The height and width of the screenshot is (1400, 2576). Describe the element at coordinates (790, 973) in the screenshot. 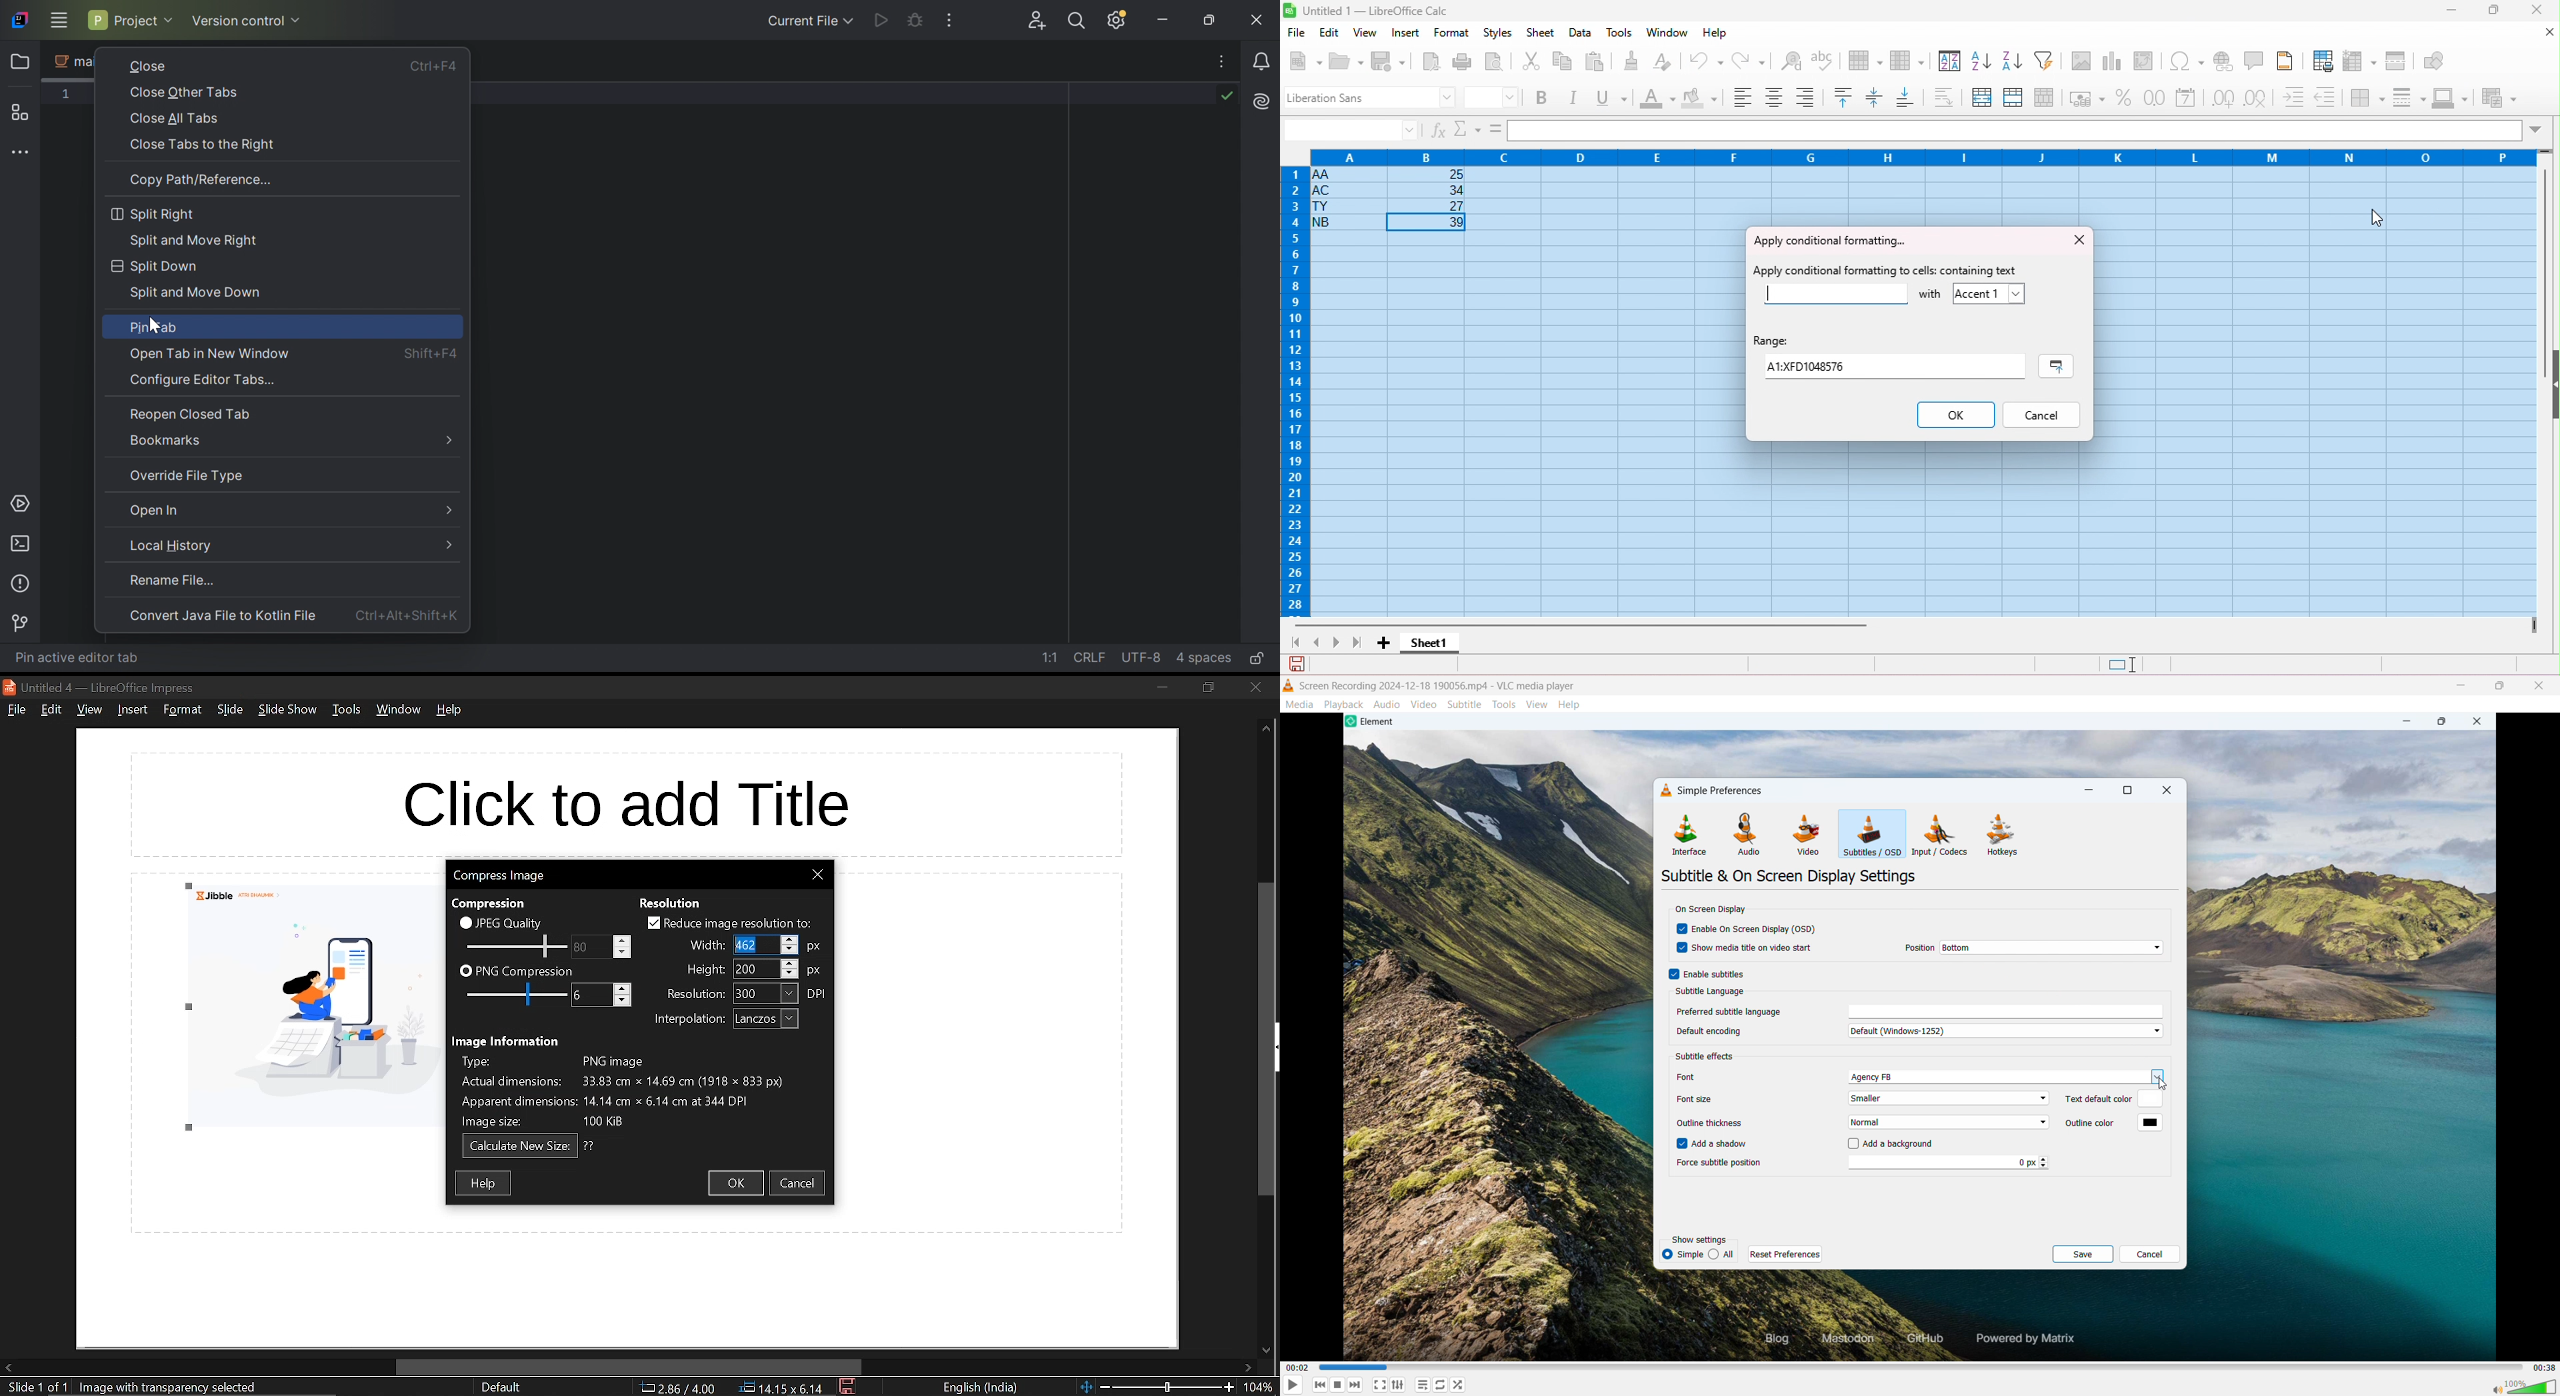

I see `decrease height` at that location.